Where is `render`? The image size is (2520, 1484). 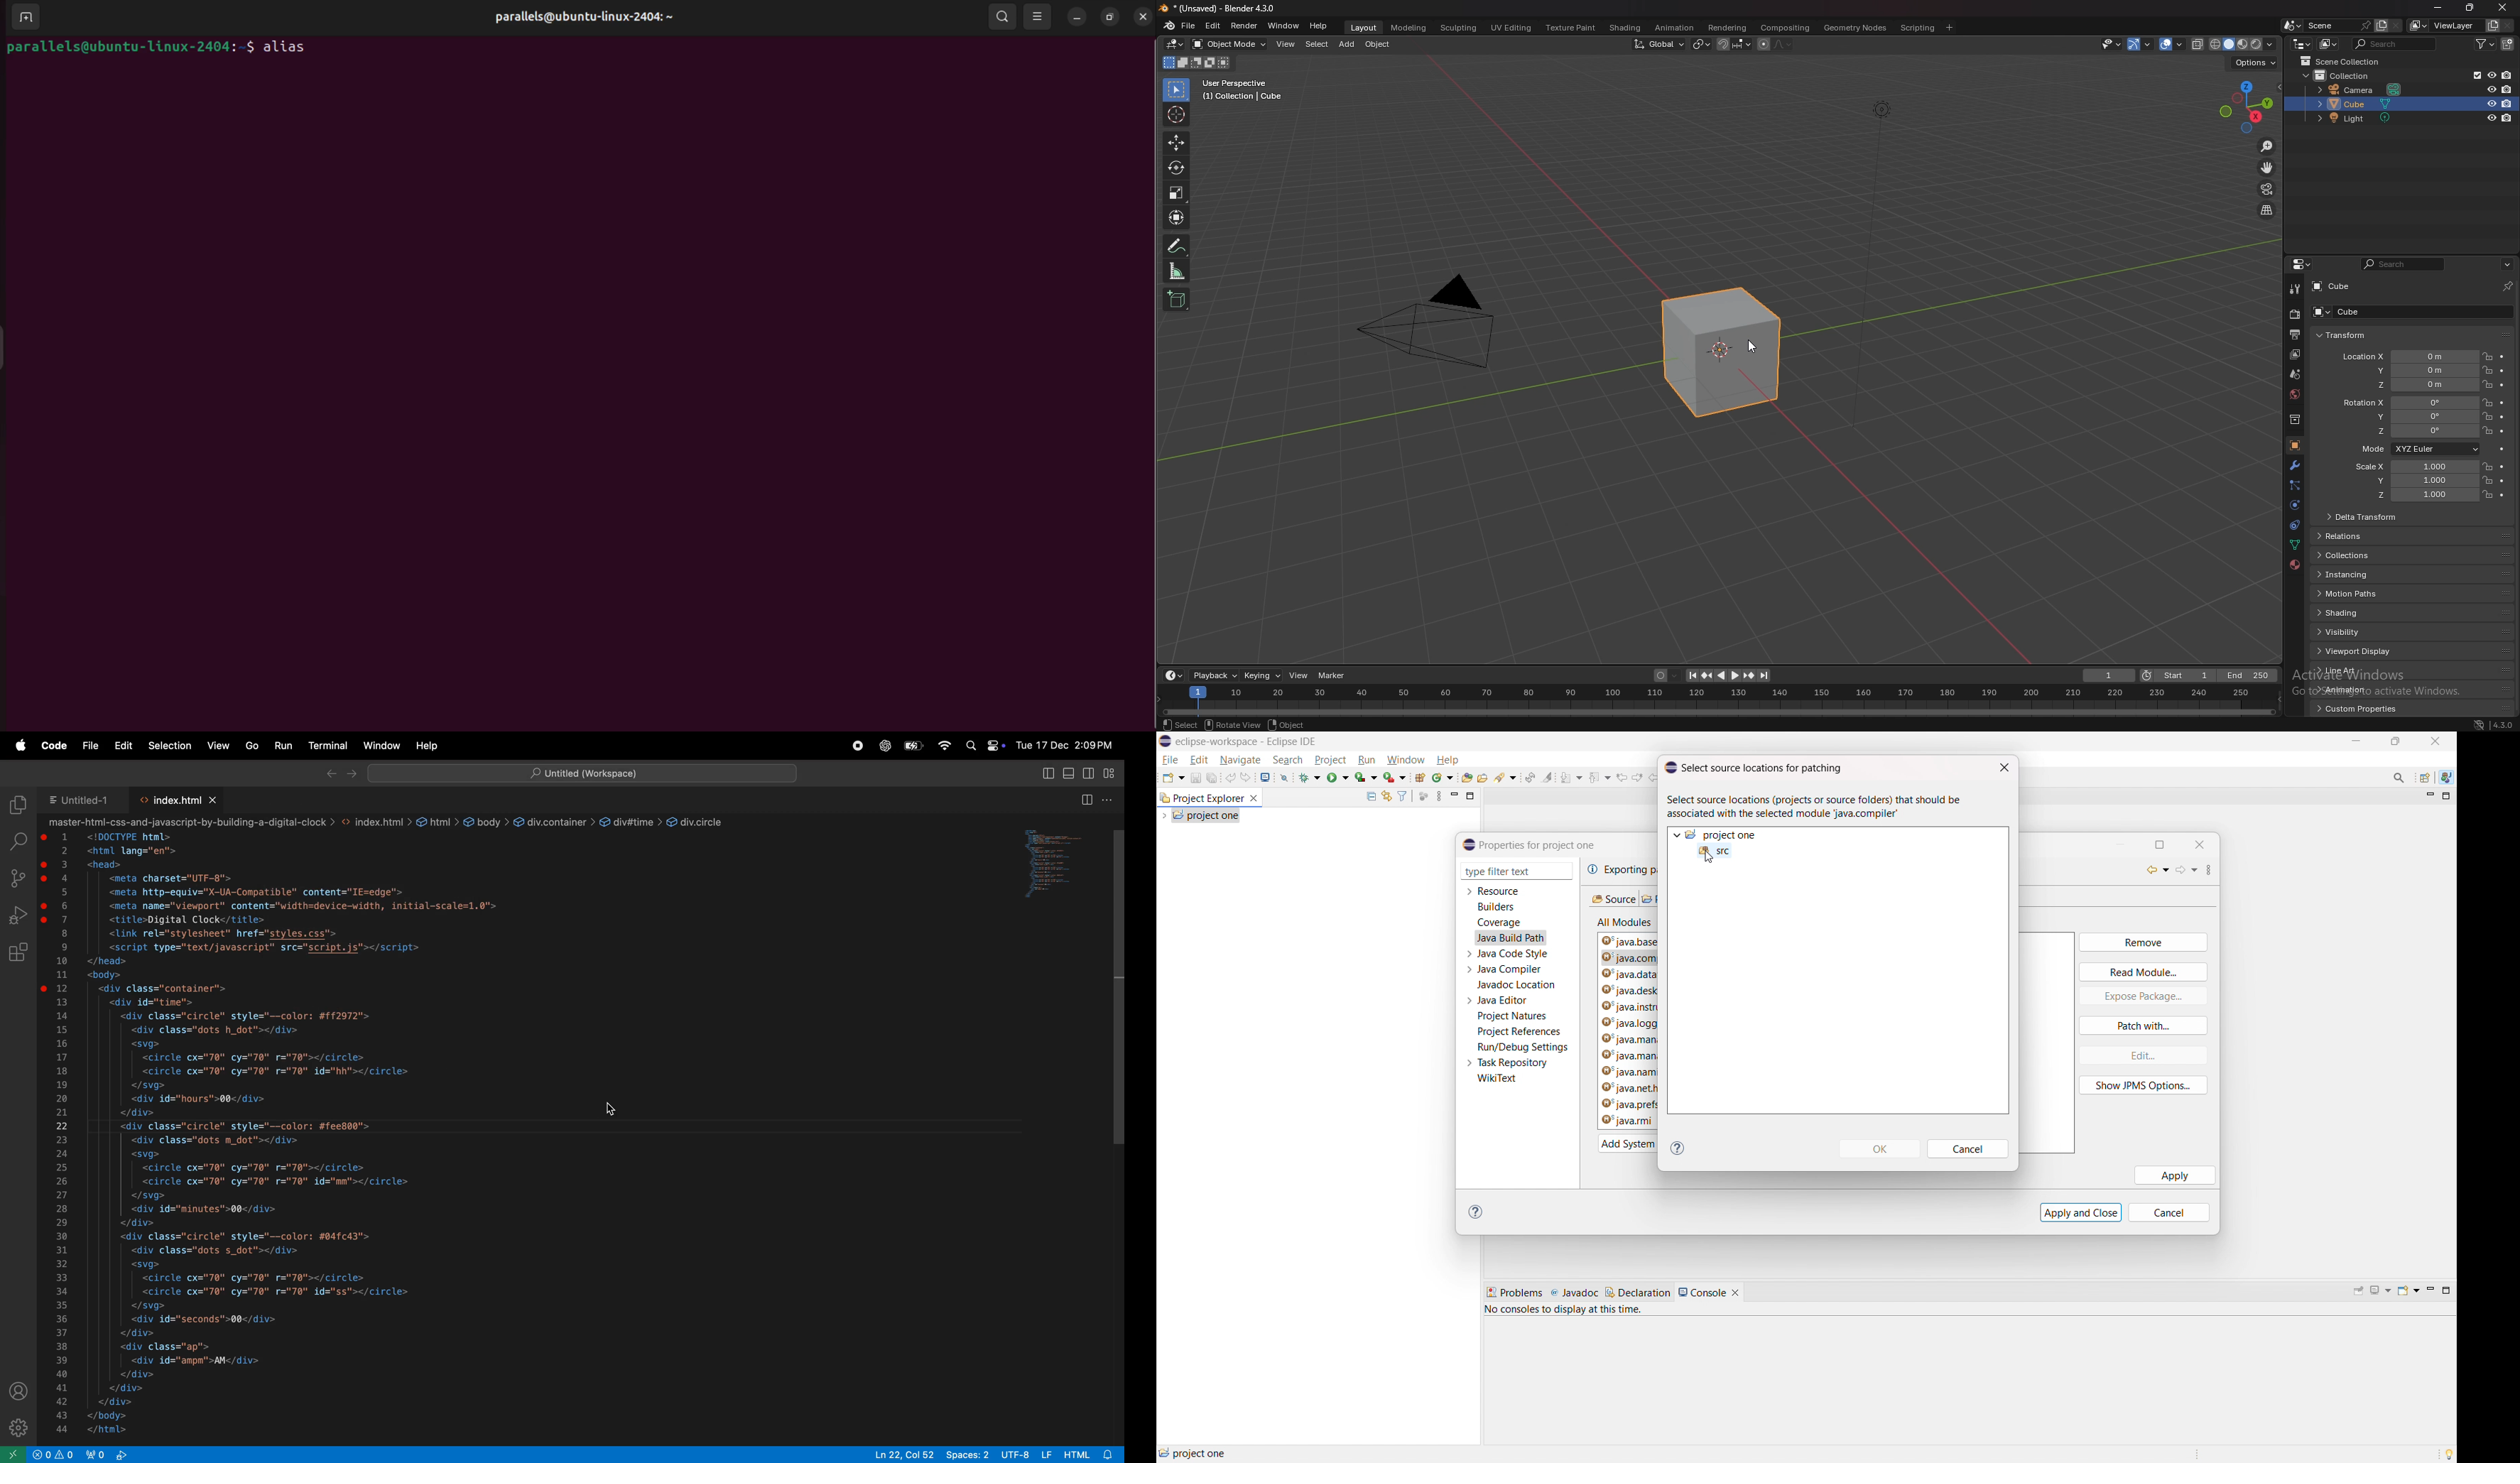
render is located at coordinates (1244, 26).